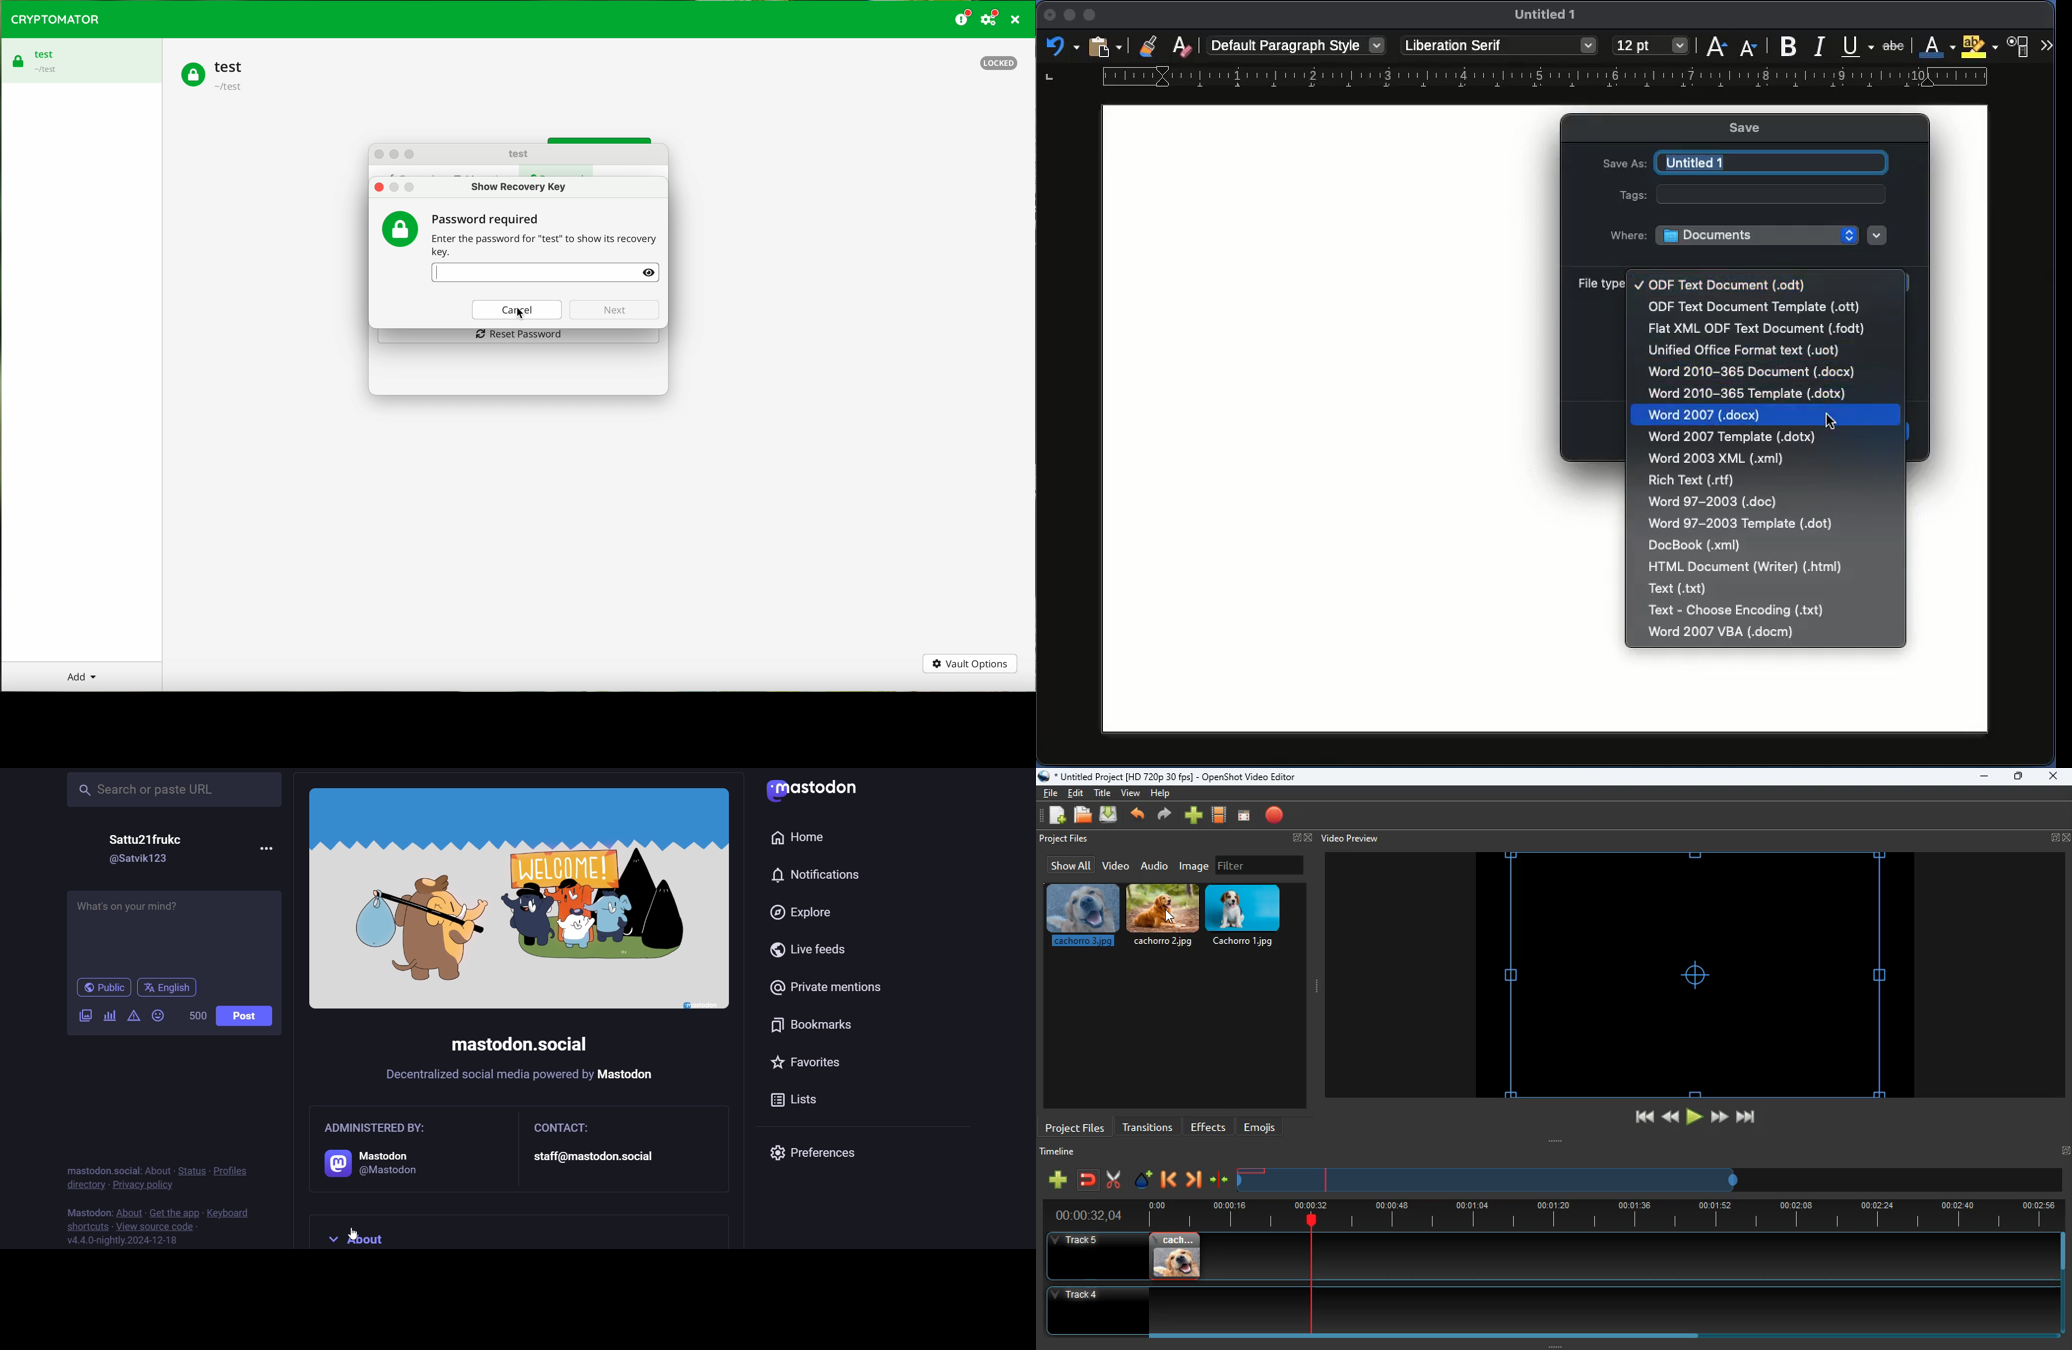 The height and width of the screenshot is (1372, 2072). Describe the element at coordinates (1050, 792) in the screenshot. I see `file` at that location.